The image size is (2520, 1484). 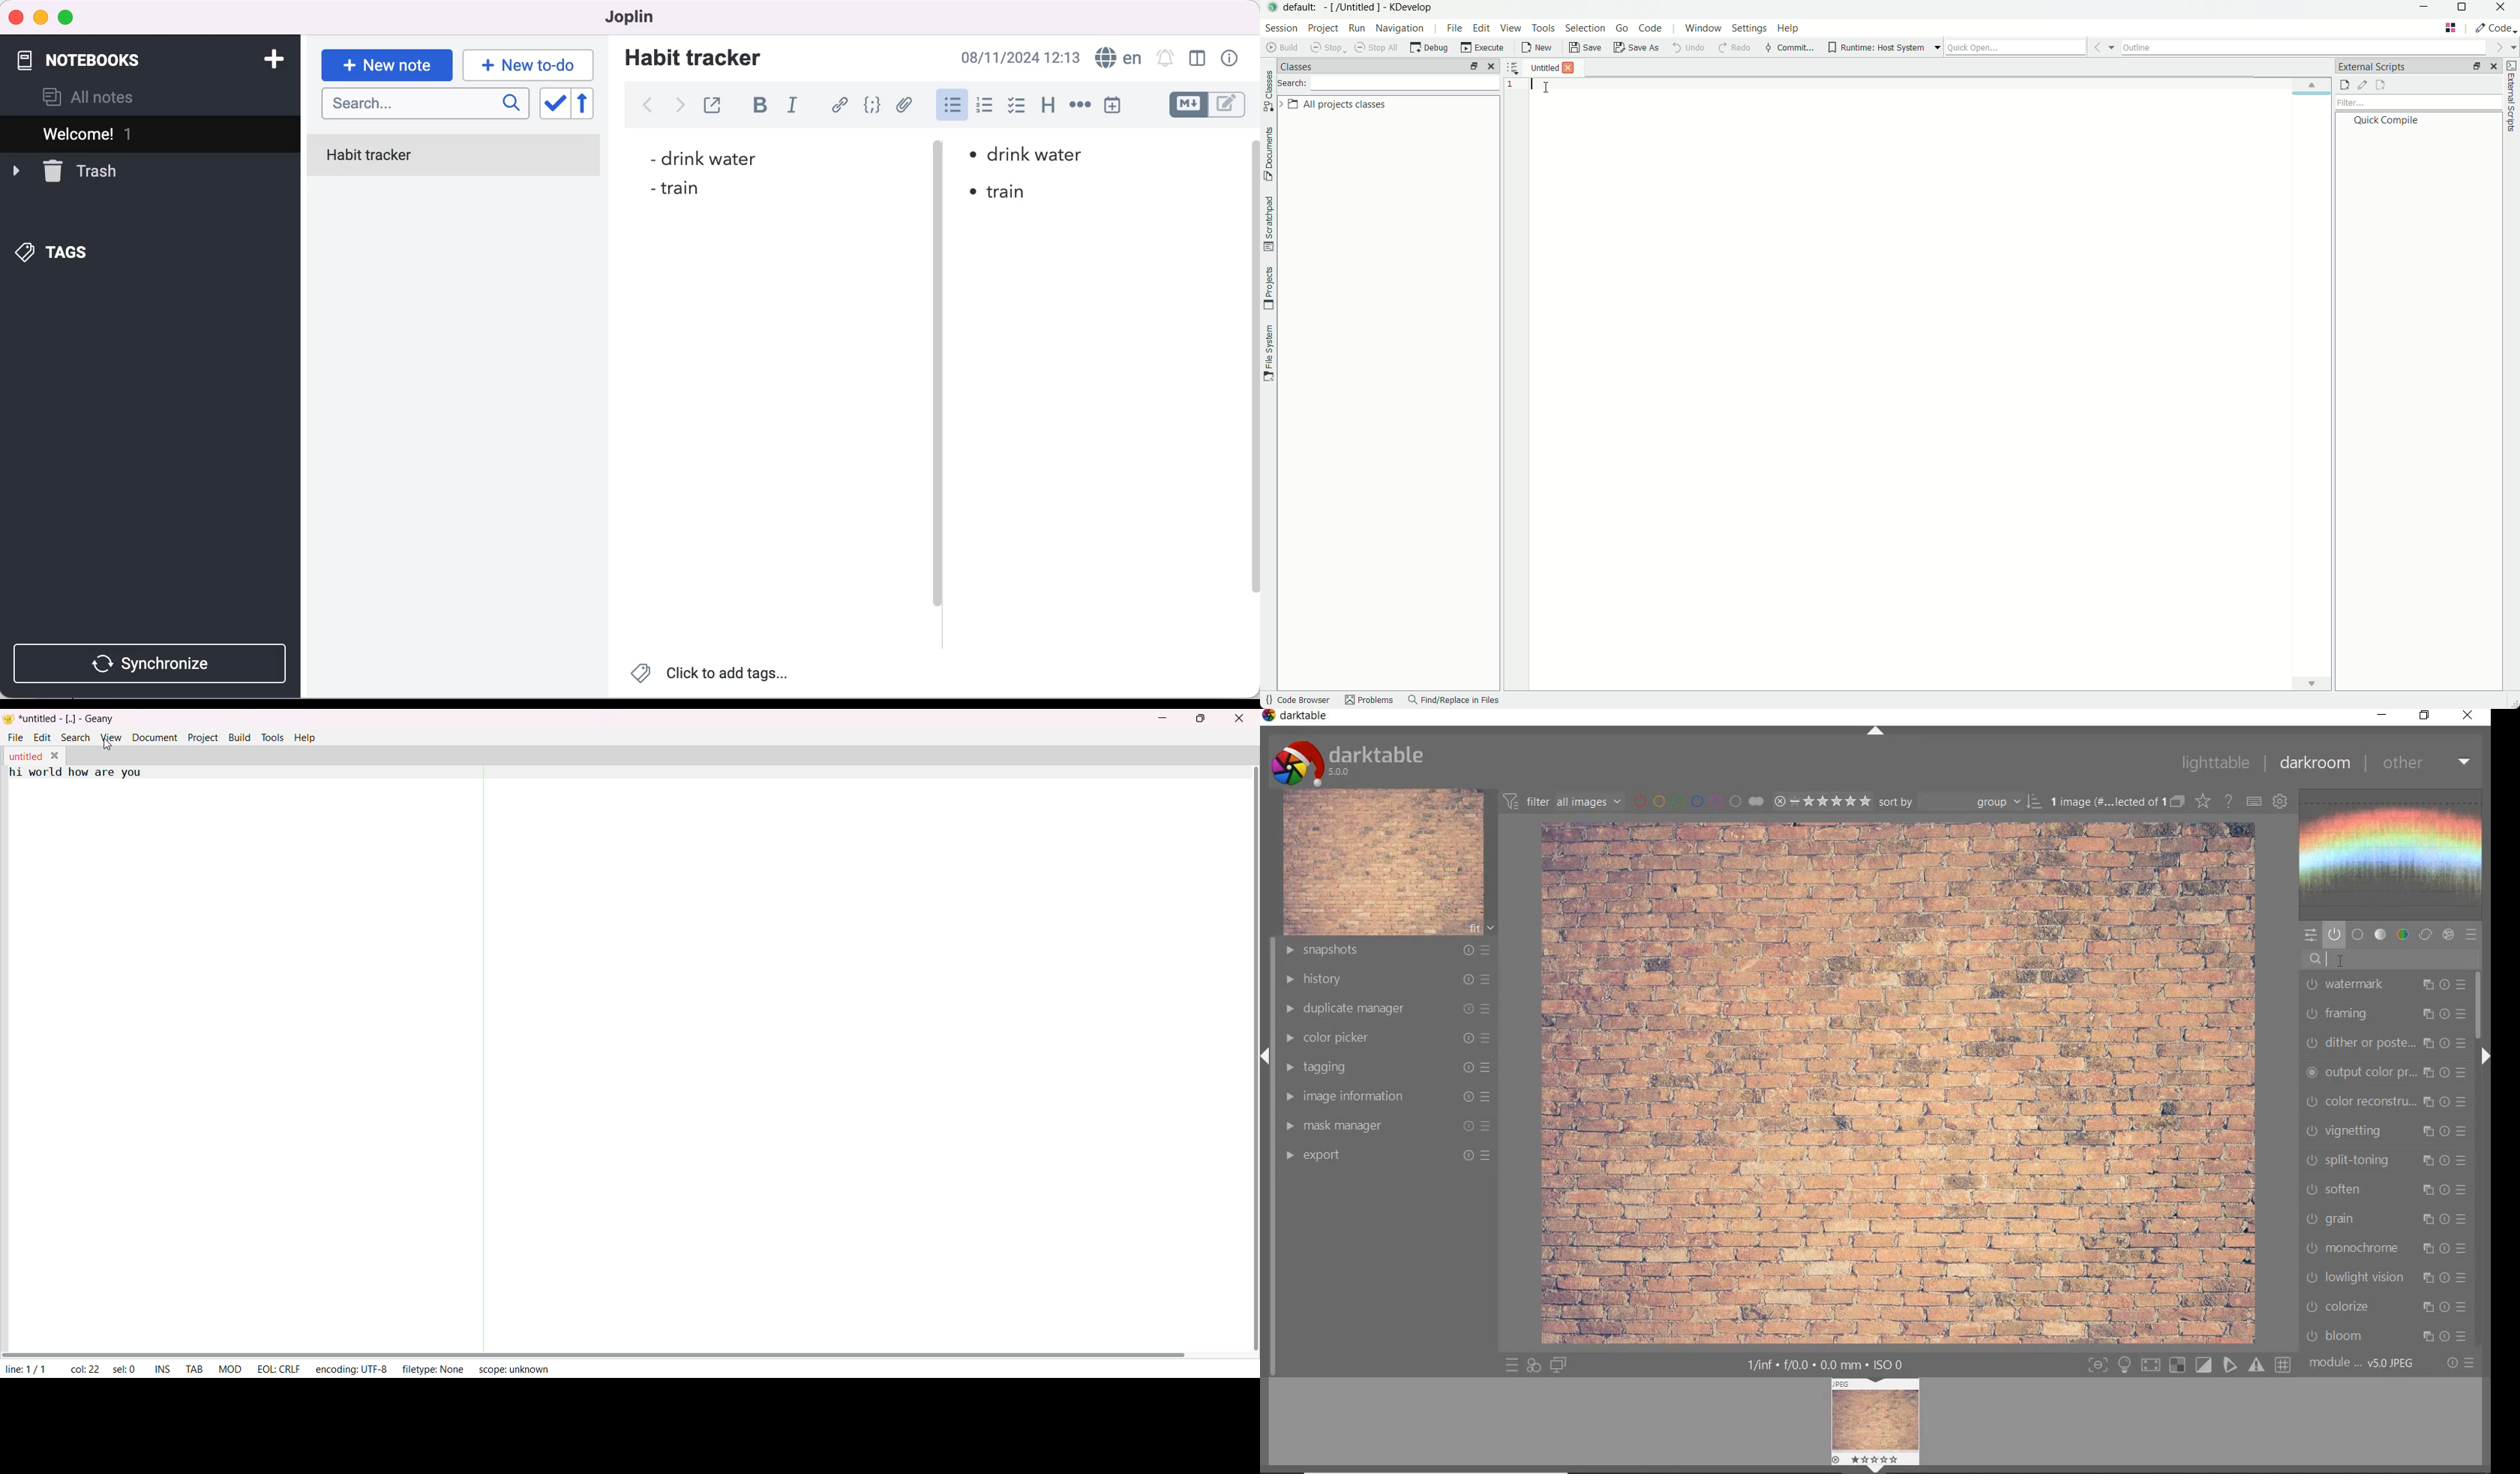 I want to click on search, so click(x=1293, y=85).